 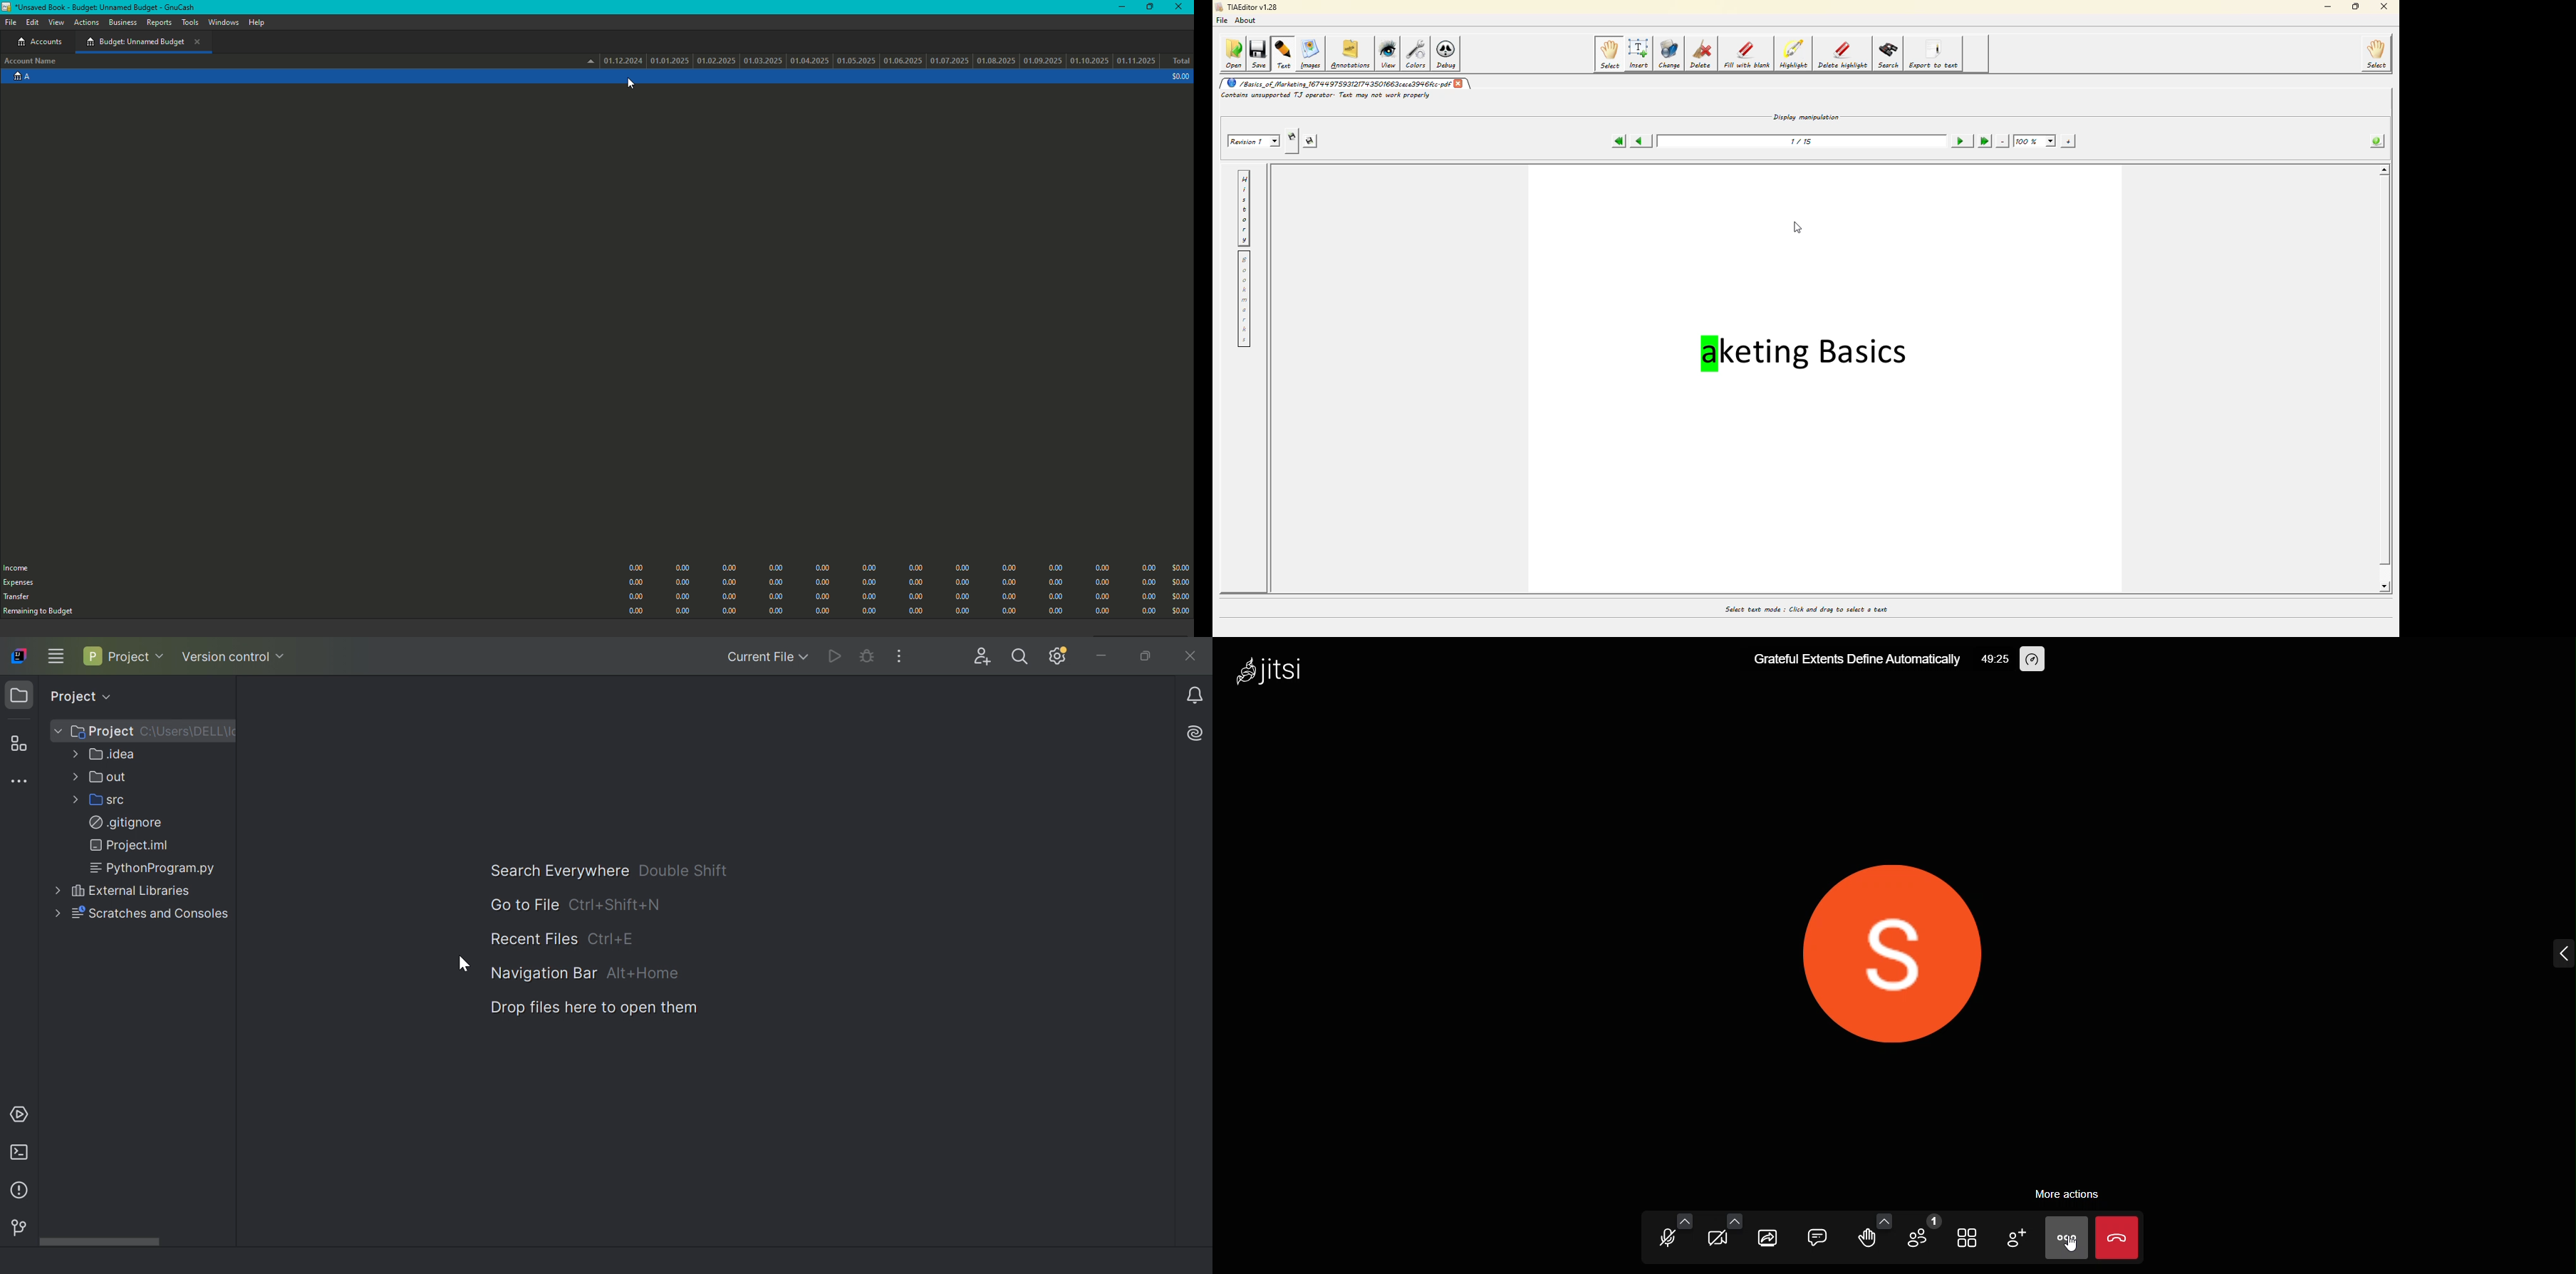 What do you see at coordinates (1180, 7) in the screenshot?
I see `Close` at bounding box center [1180, 7].